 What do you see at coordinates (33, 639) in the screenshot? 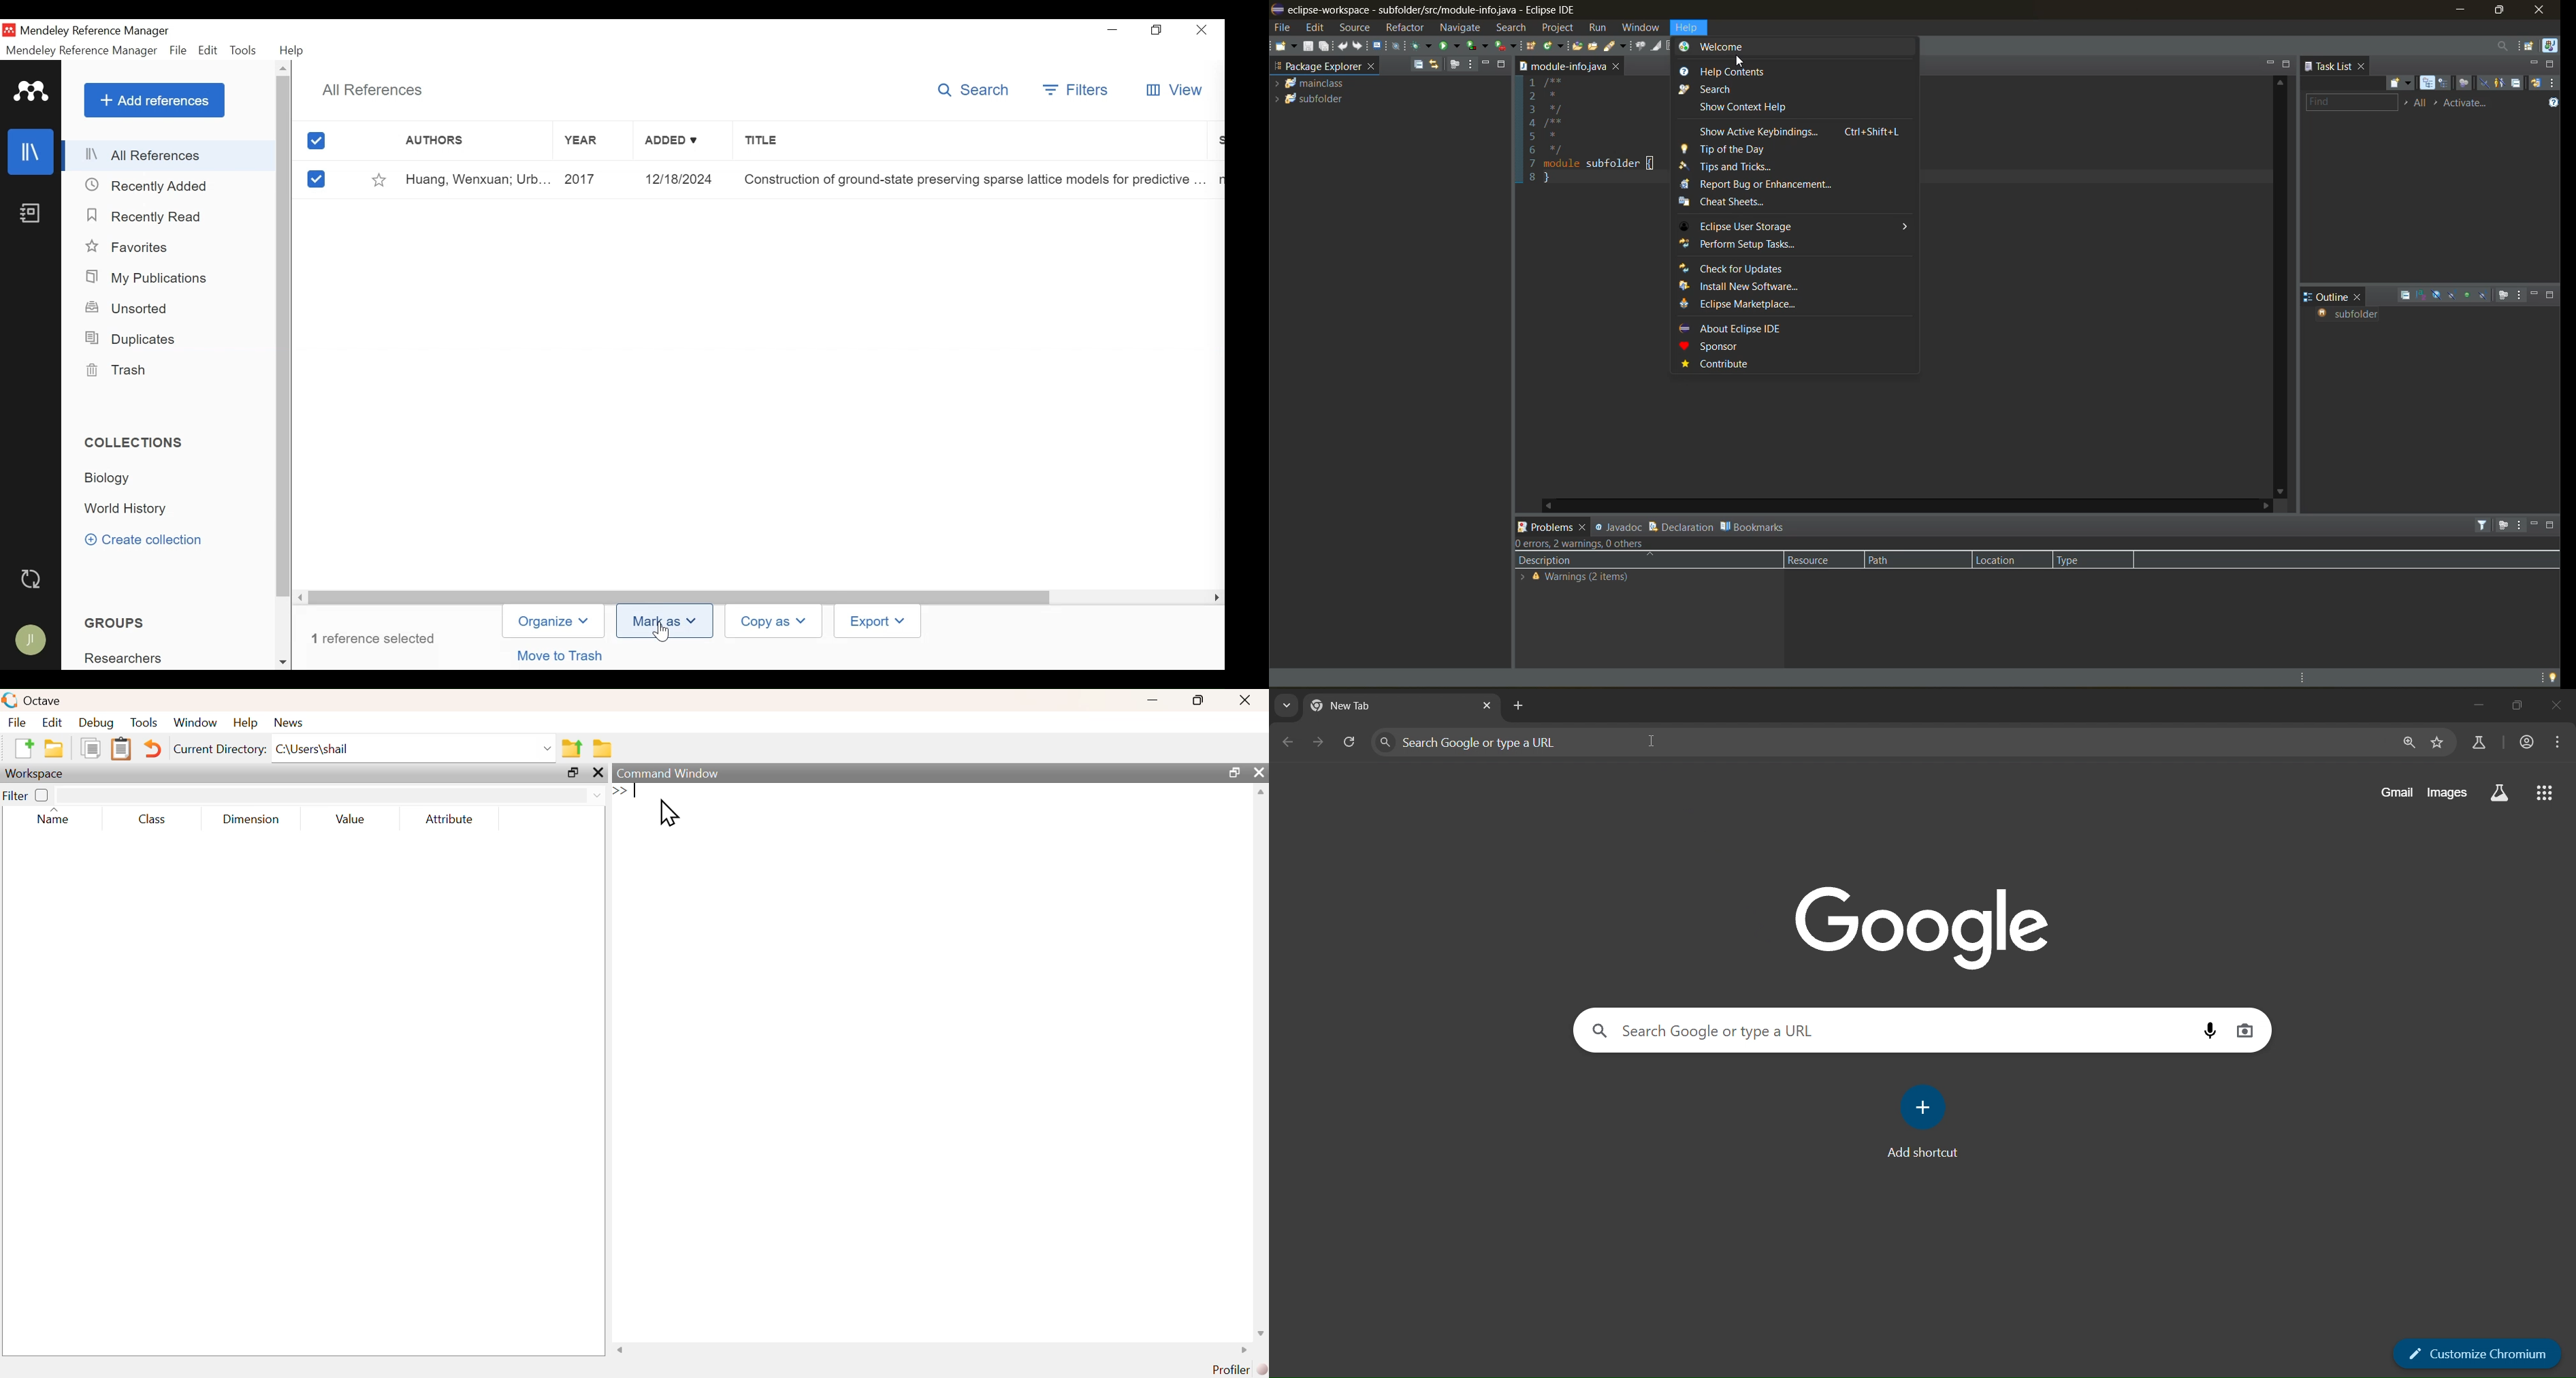
I see `Avatar` at bounding box center [33, 639].